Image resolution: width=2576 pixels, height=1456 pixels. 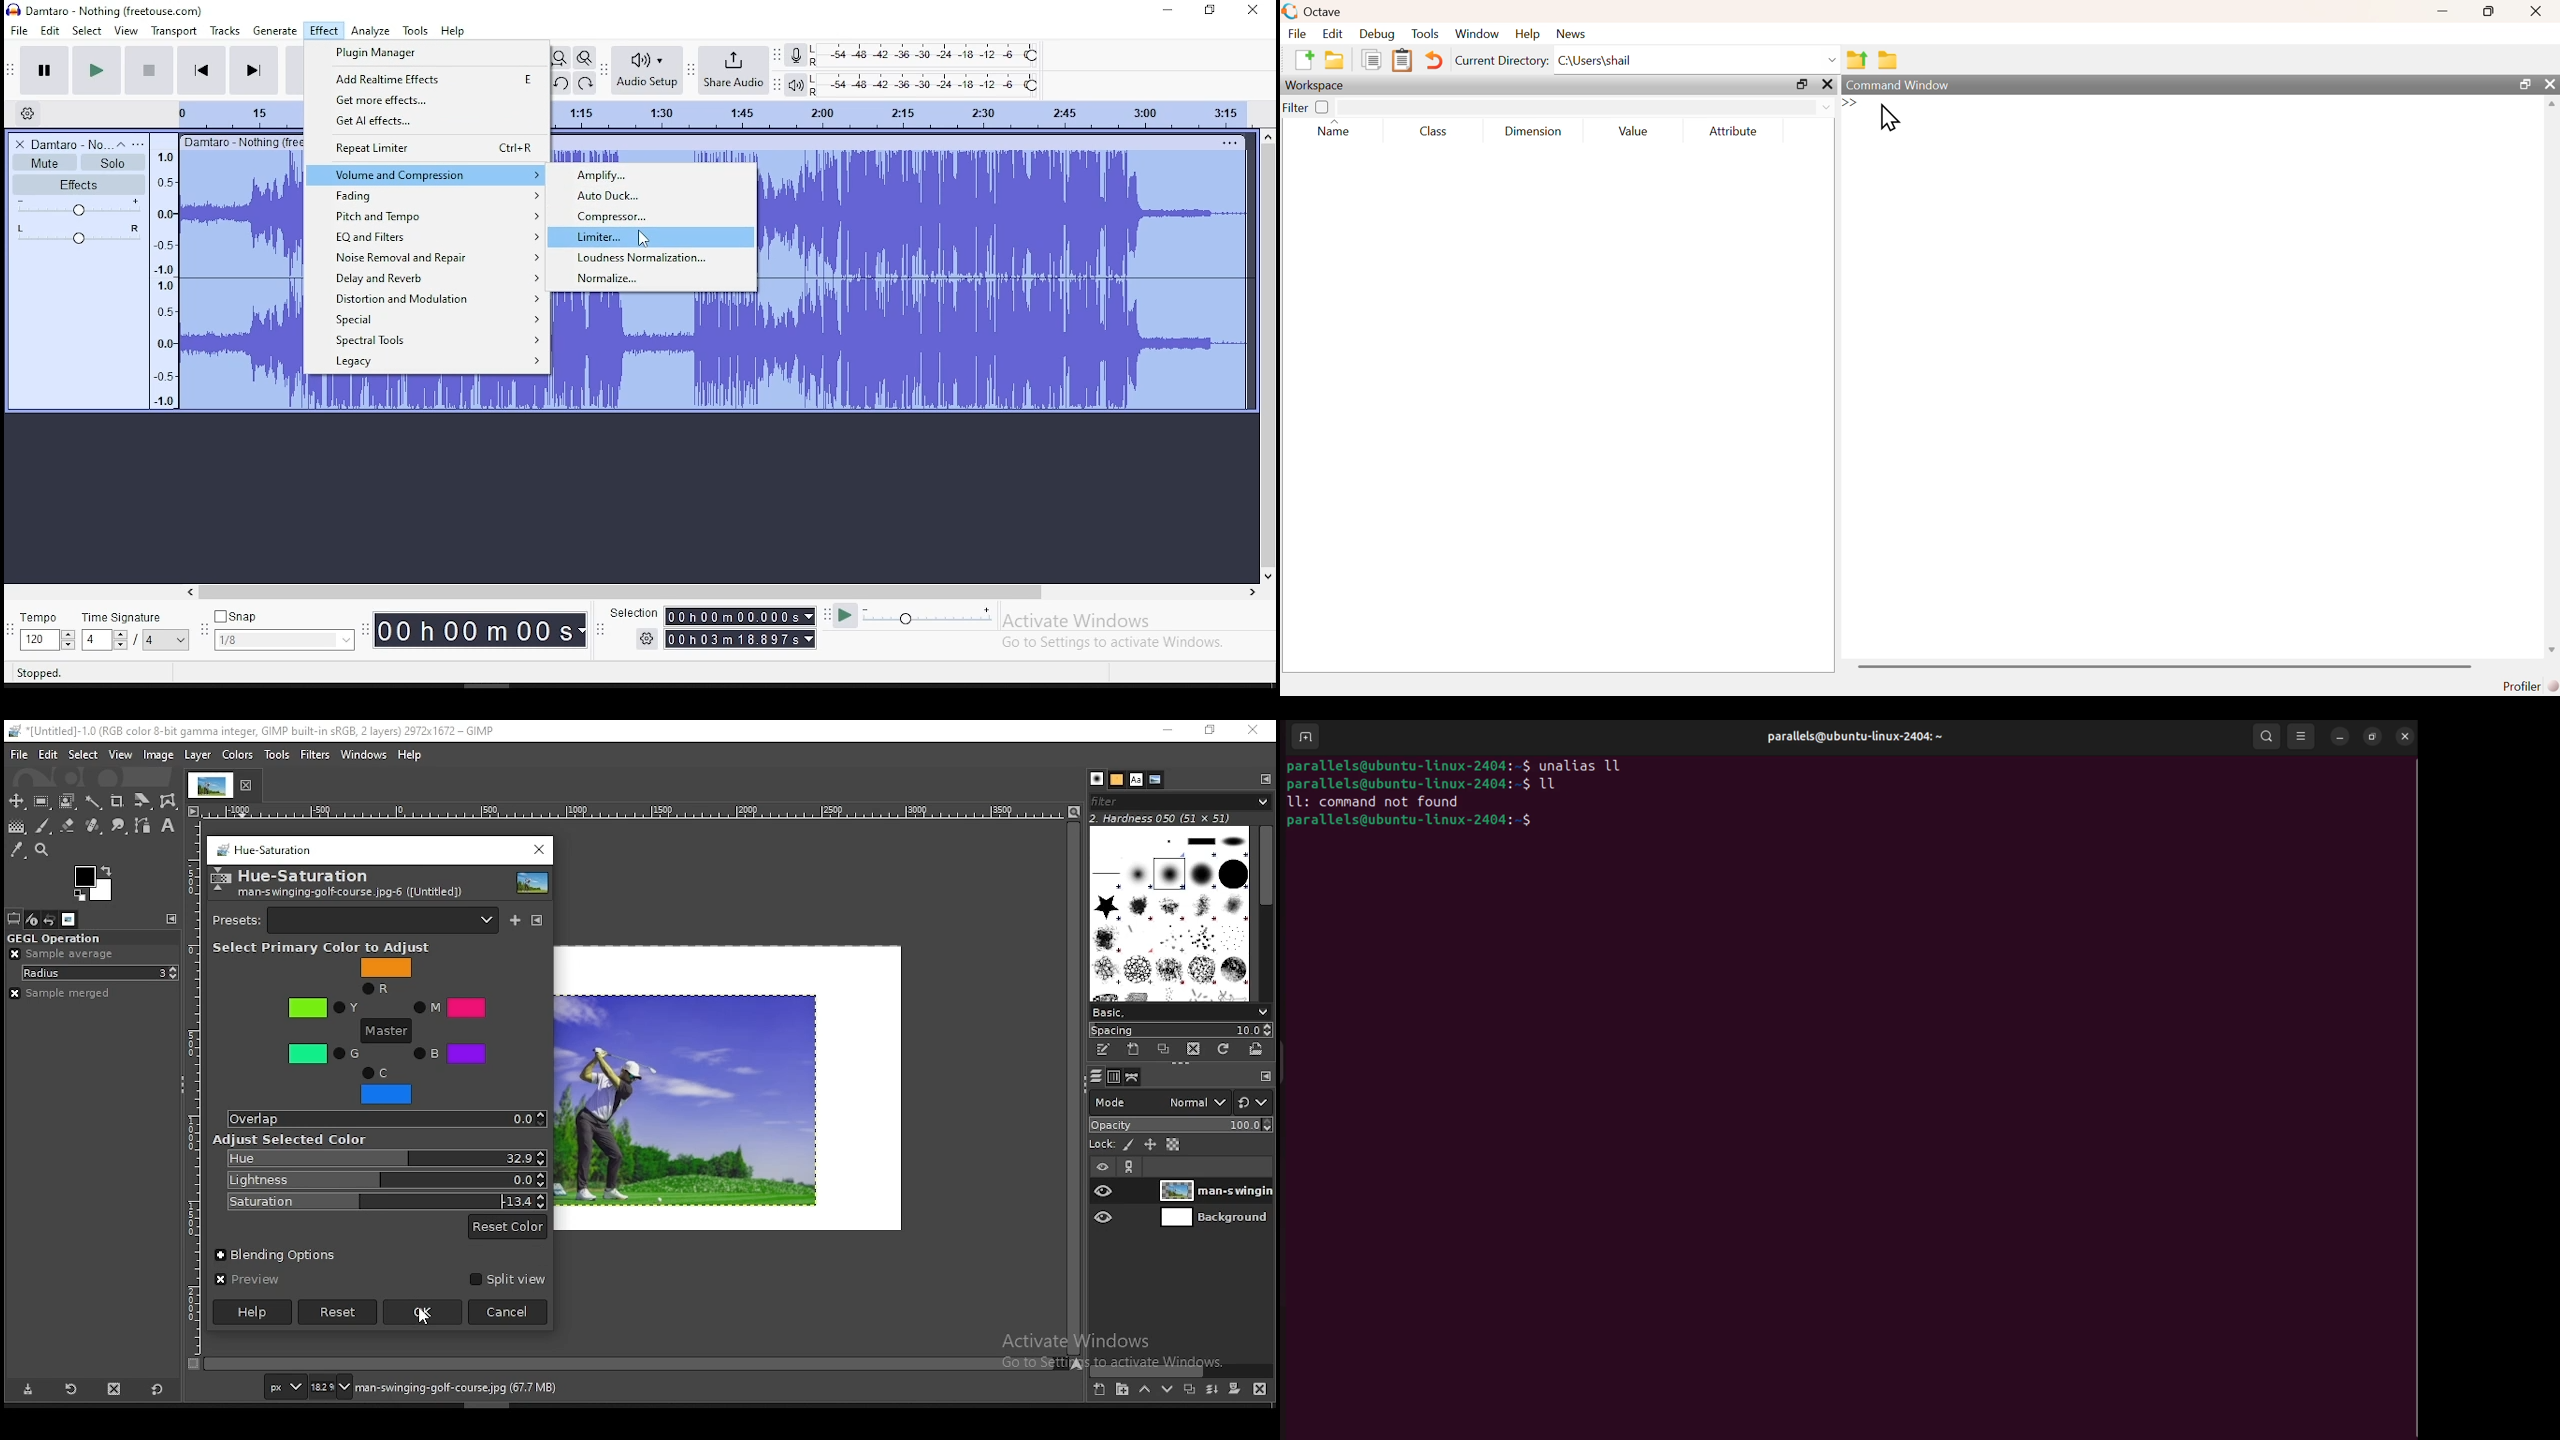 What do you see at coordinates (18, 29) in the screenshot?
I see `file` at bounding box center [18, 29].